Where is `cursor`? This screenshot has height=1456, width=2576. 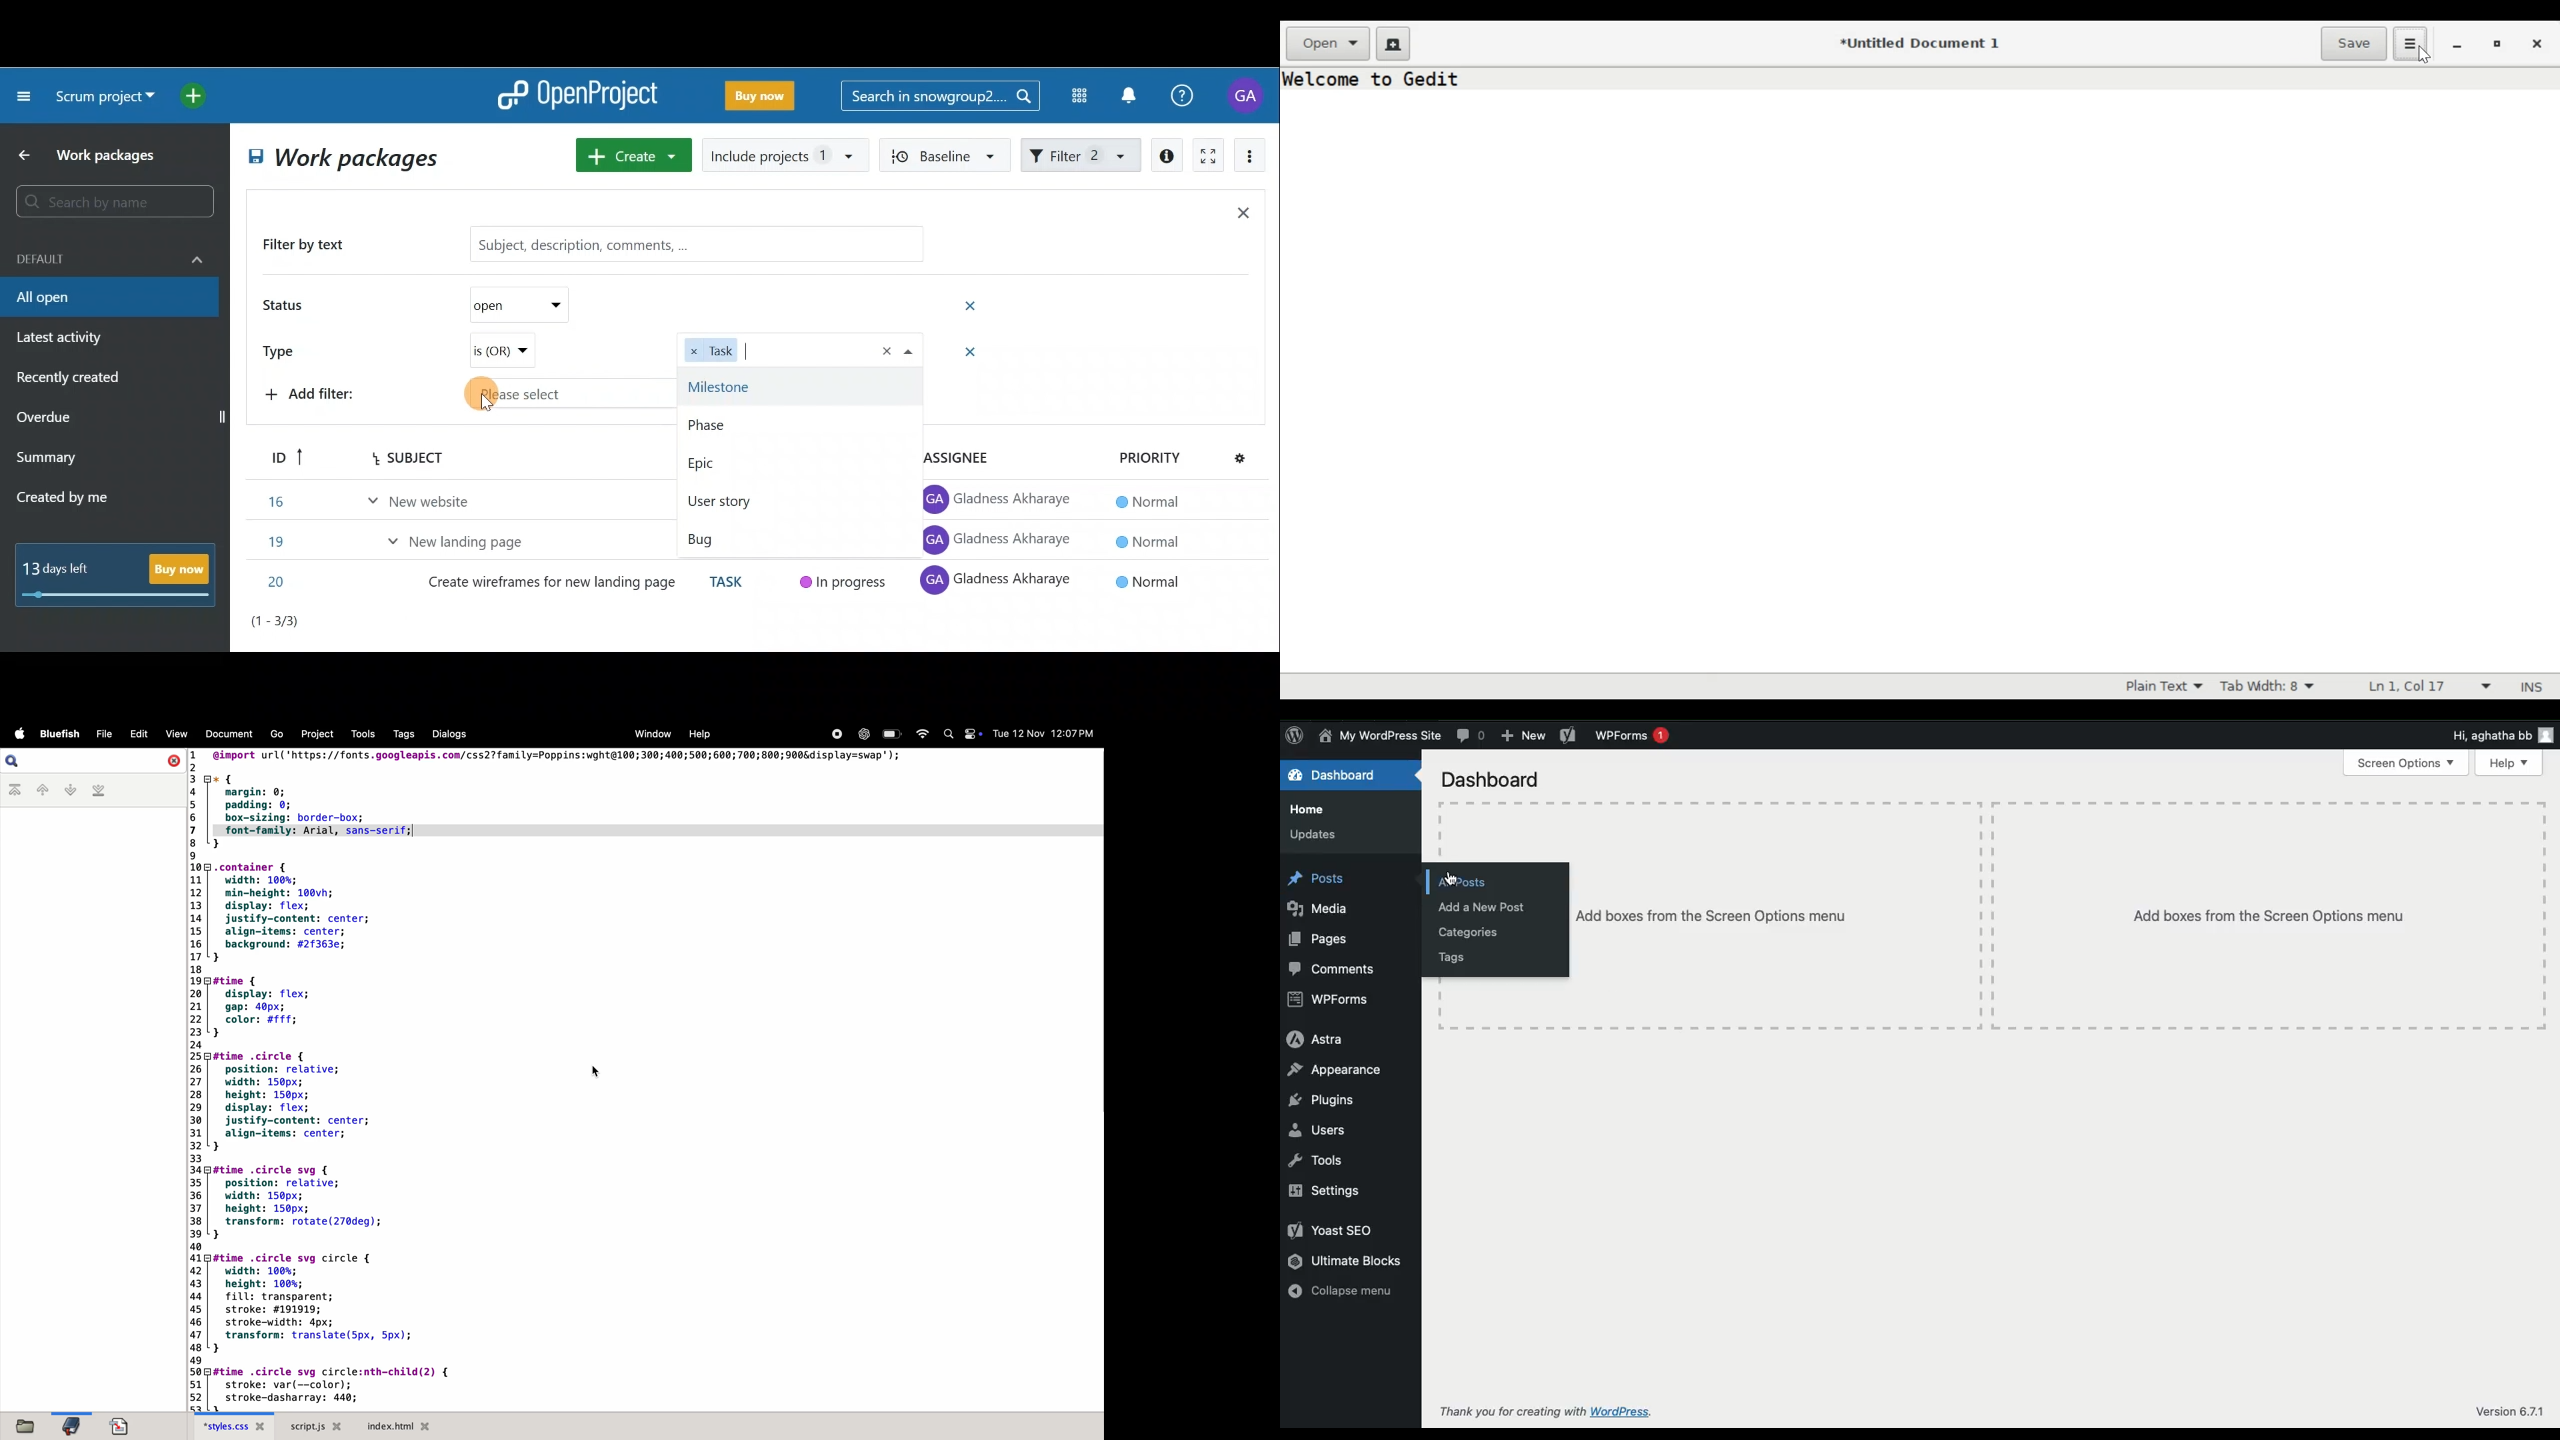
cursor is located at coordinates (2425, 55).